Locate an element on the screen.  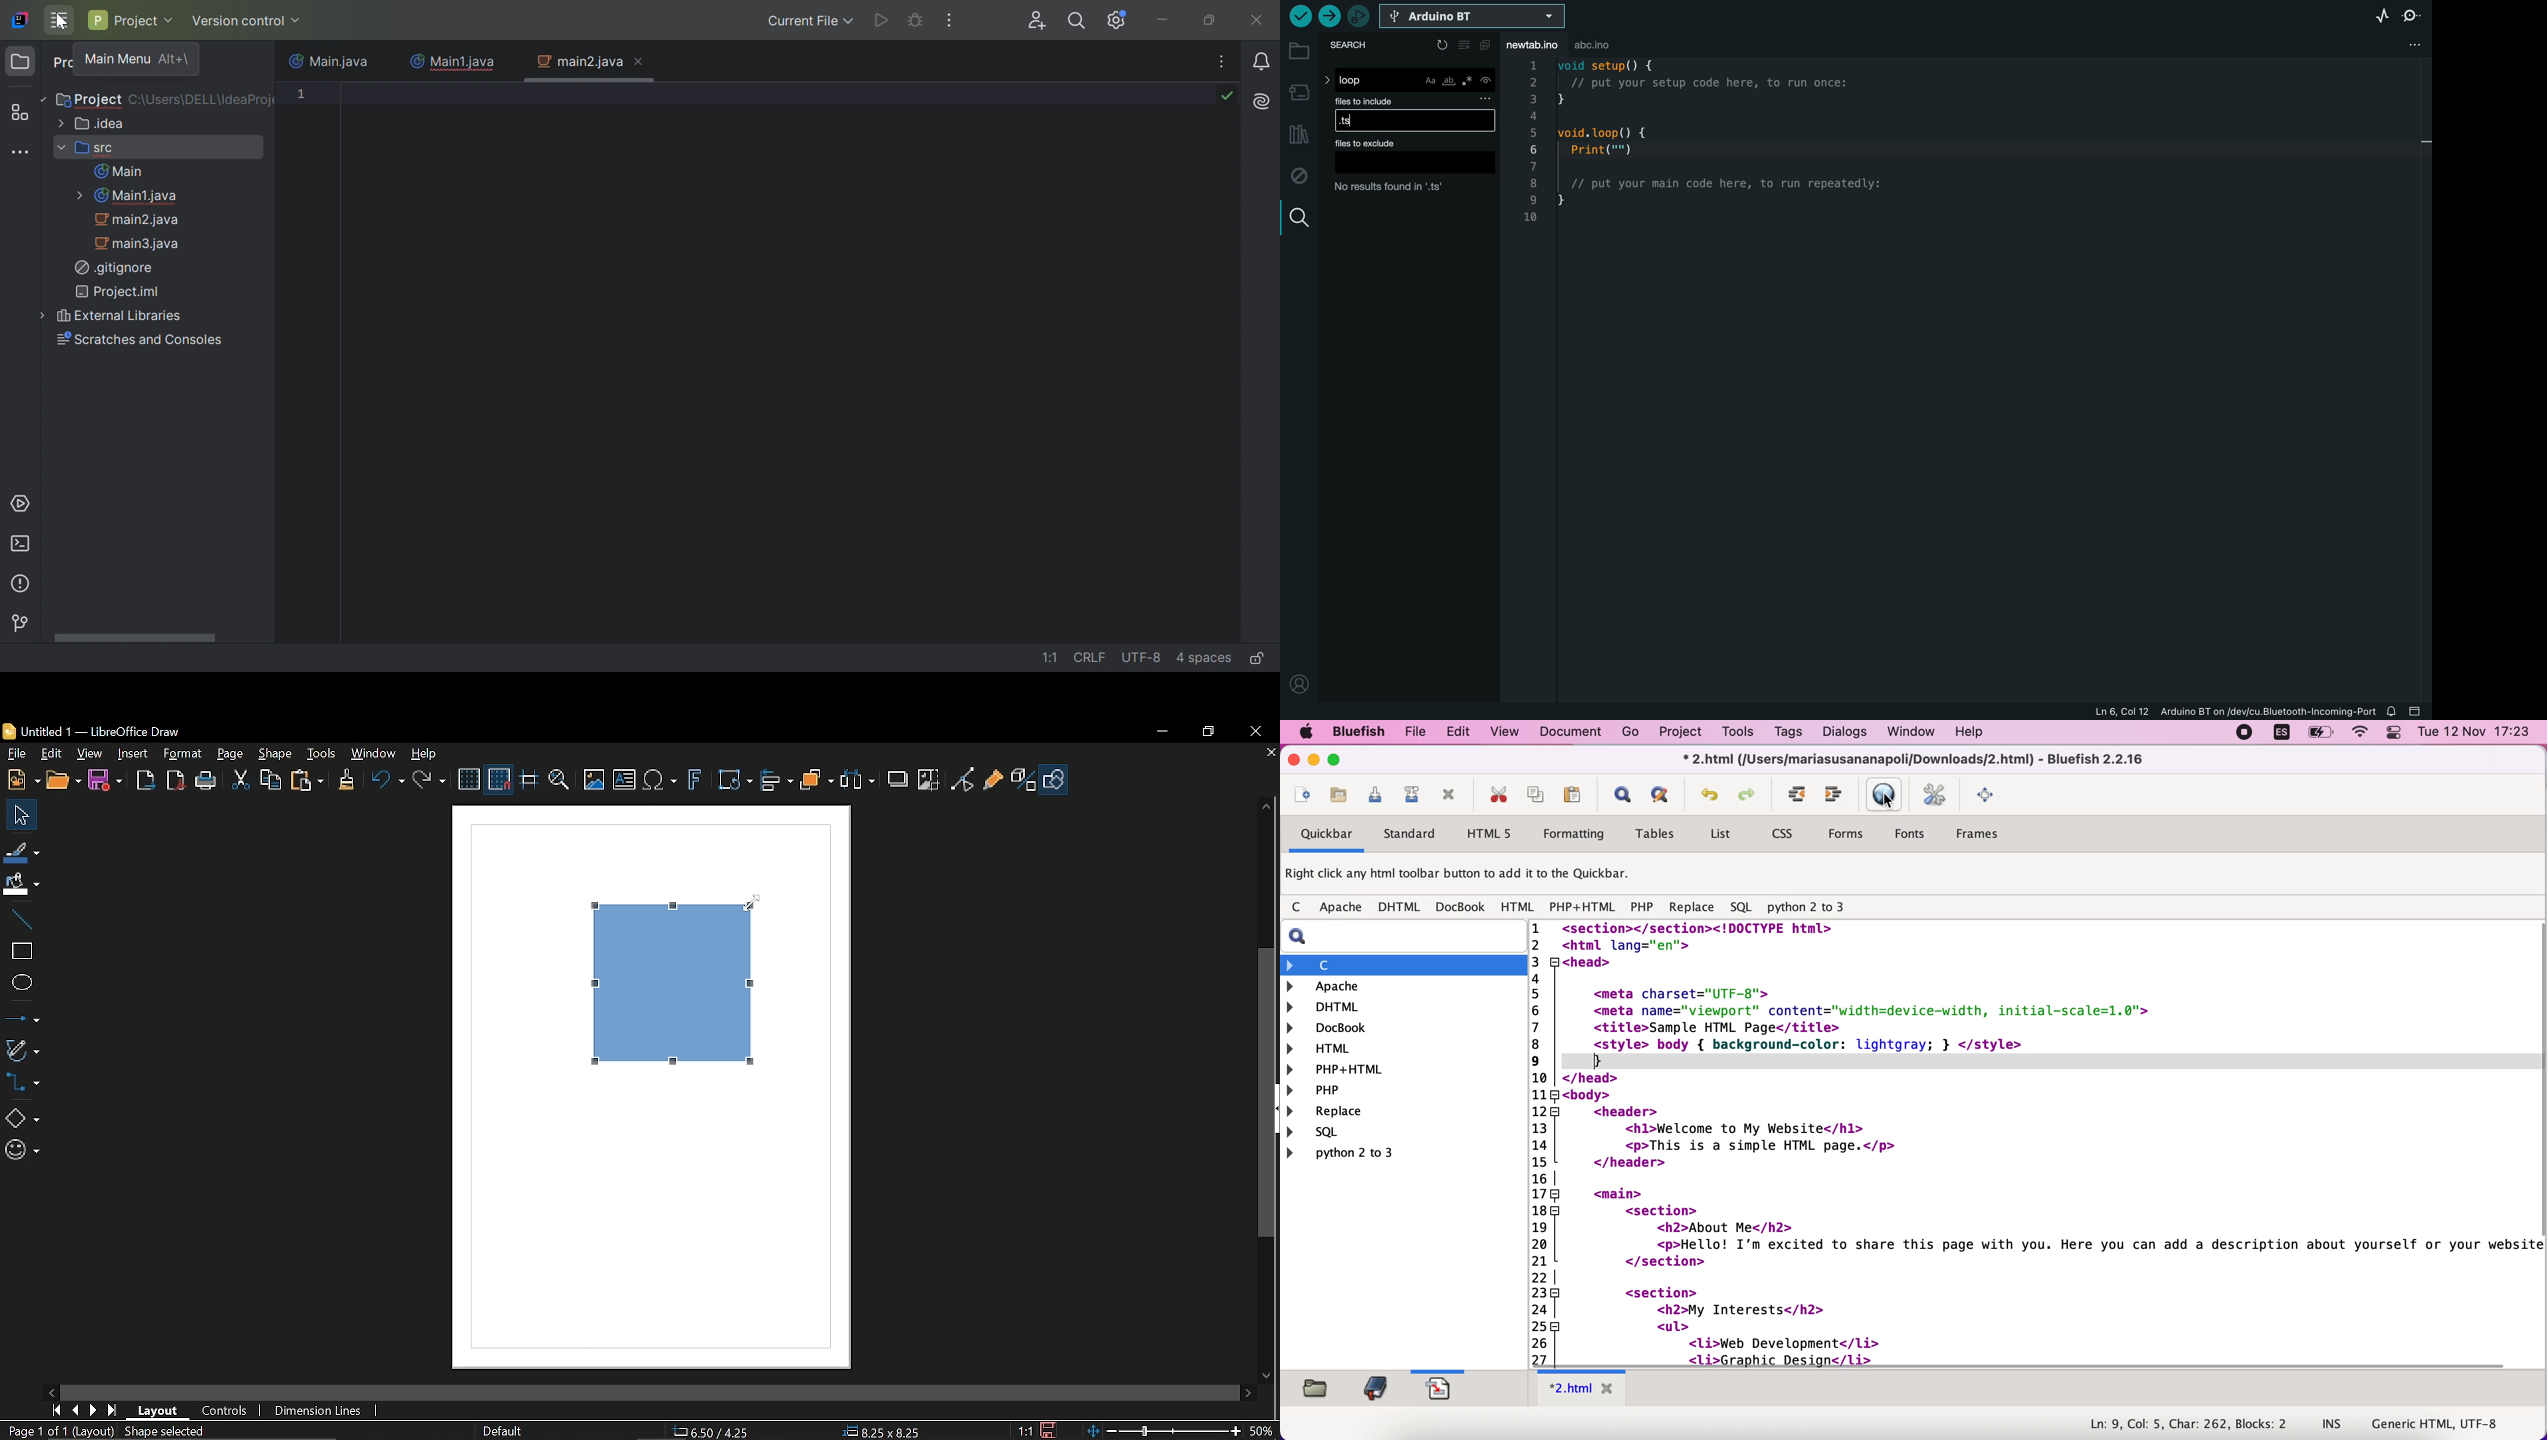
Line color is located at coordinates (21, 849).